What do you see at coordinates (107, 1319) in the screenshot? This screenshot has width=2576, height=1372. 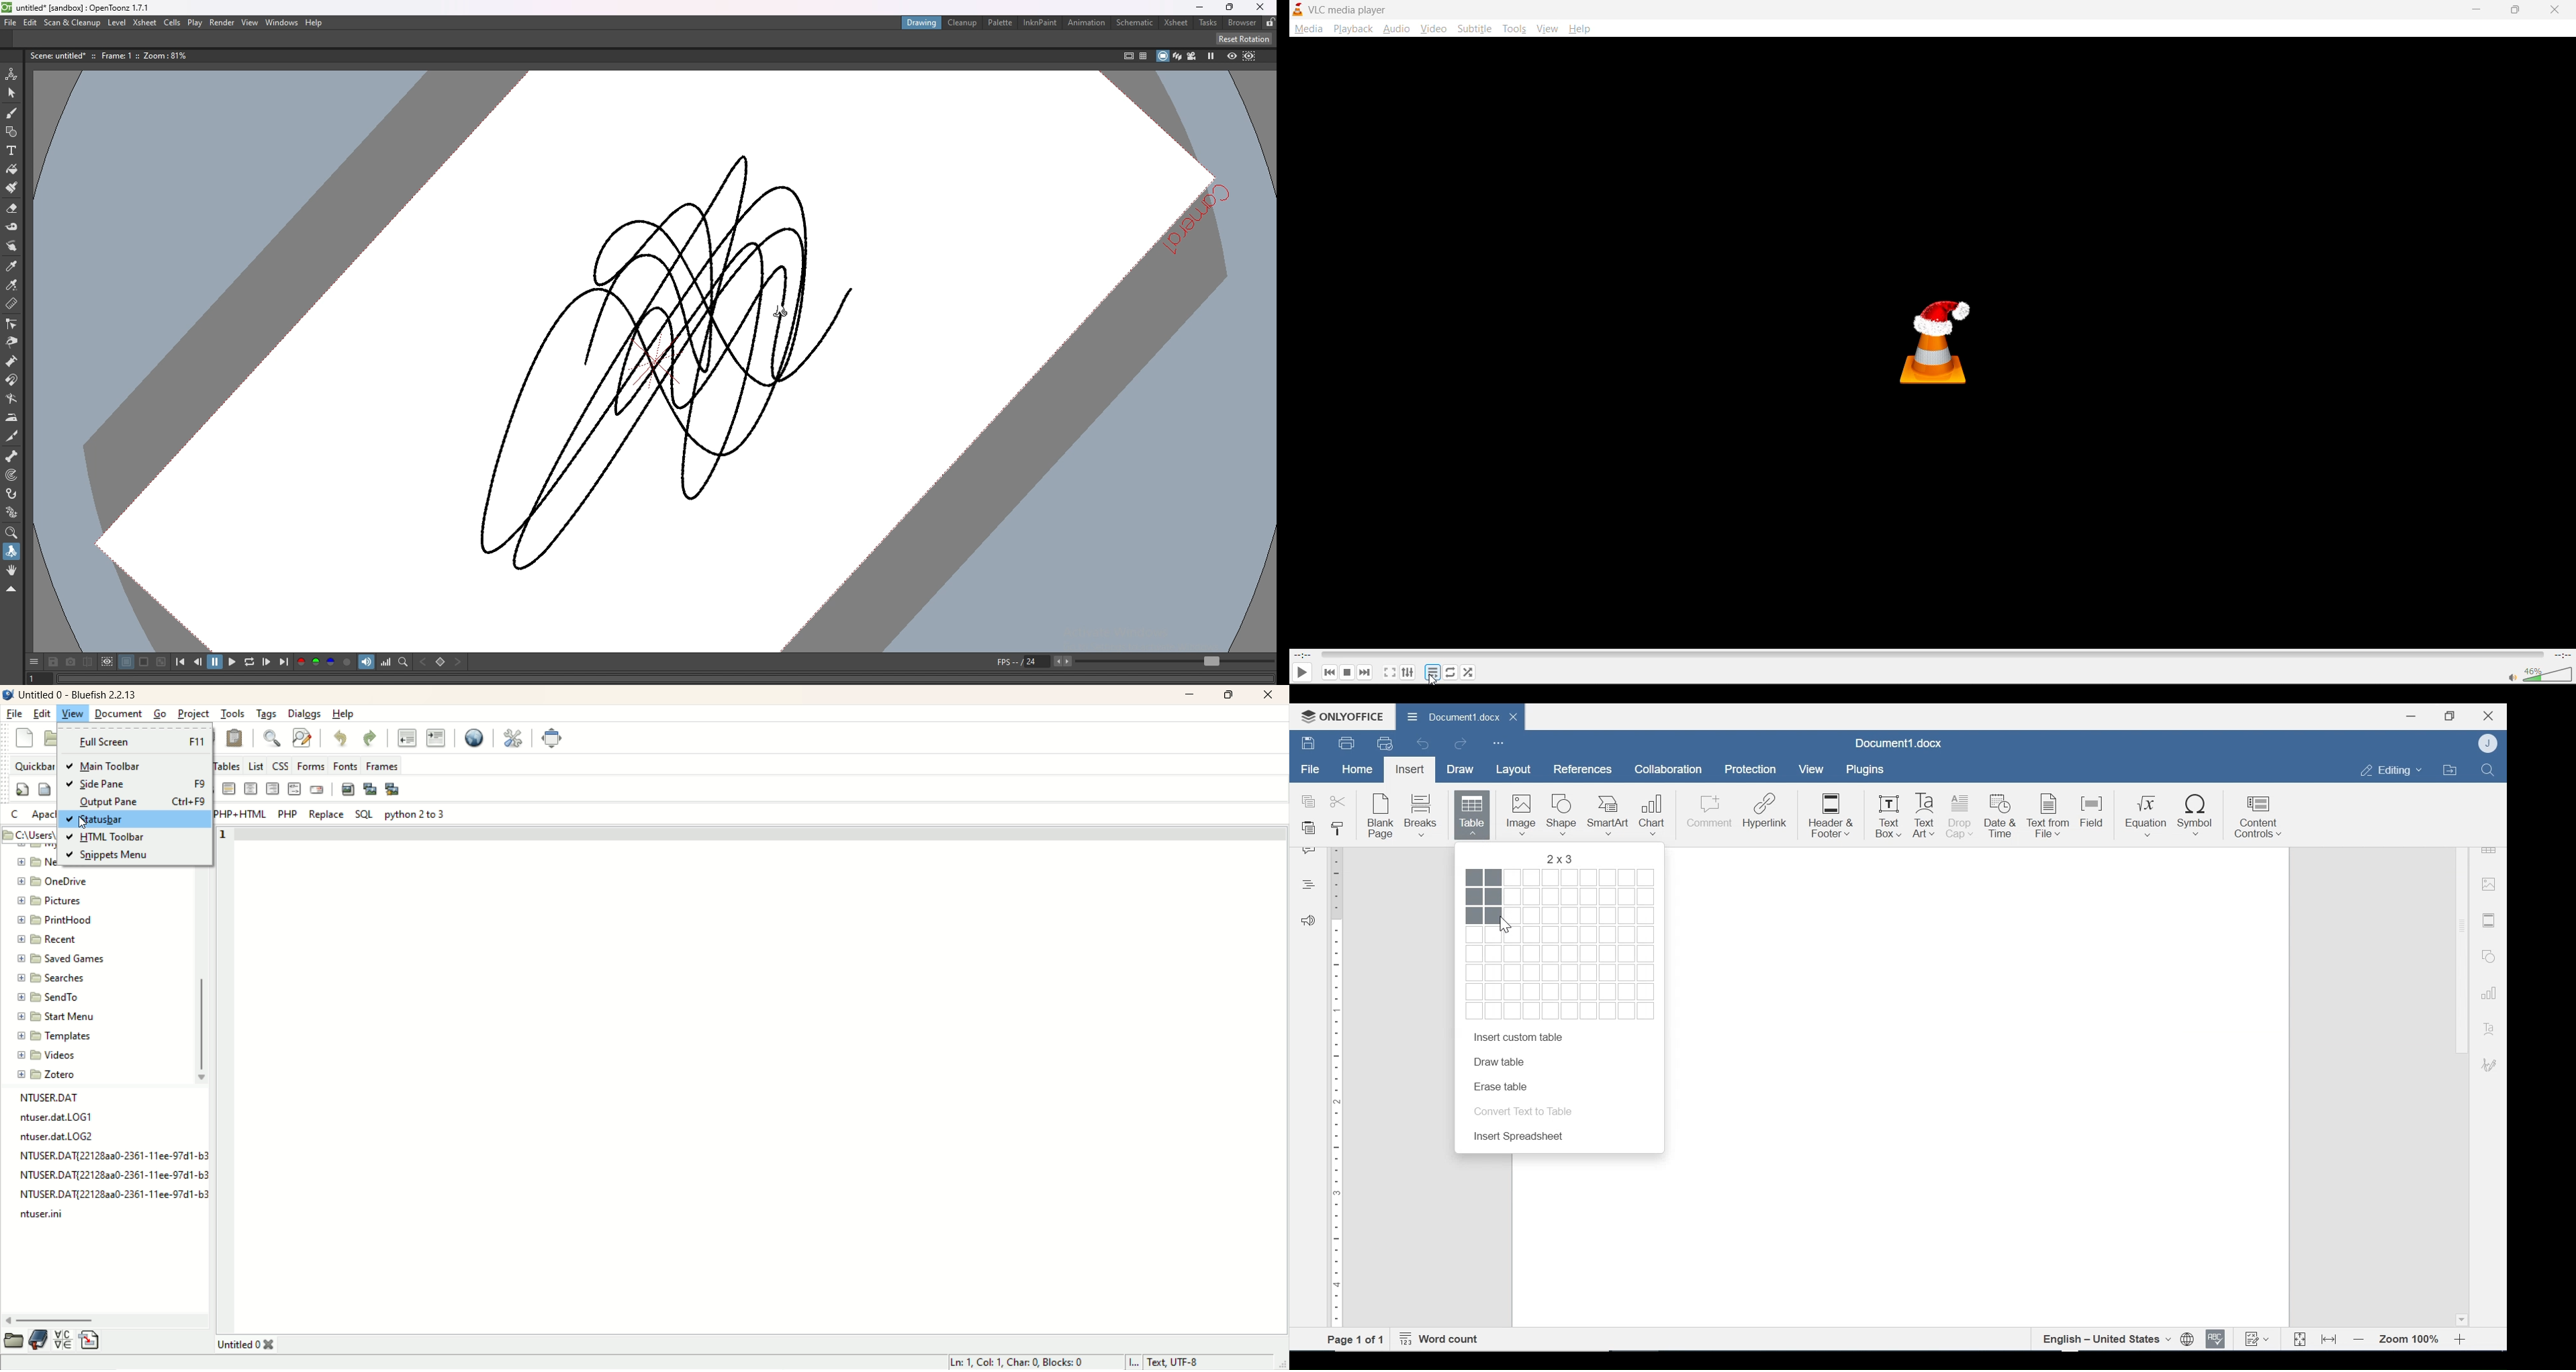 I see `horizontal scroll bar` at bounding box center [107, 1319].